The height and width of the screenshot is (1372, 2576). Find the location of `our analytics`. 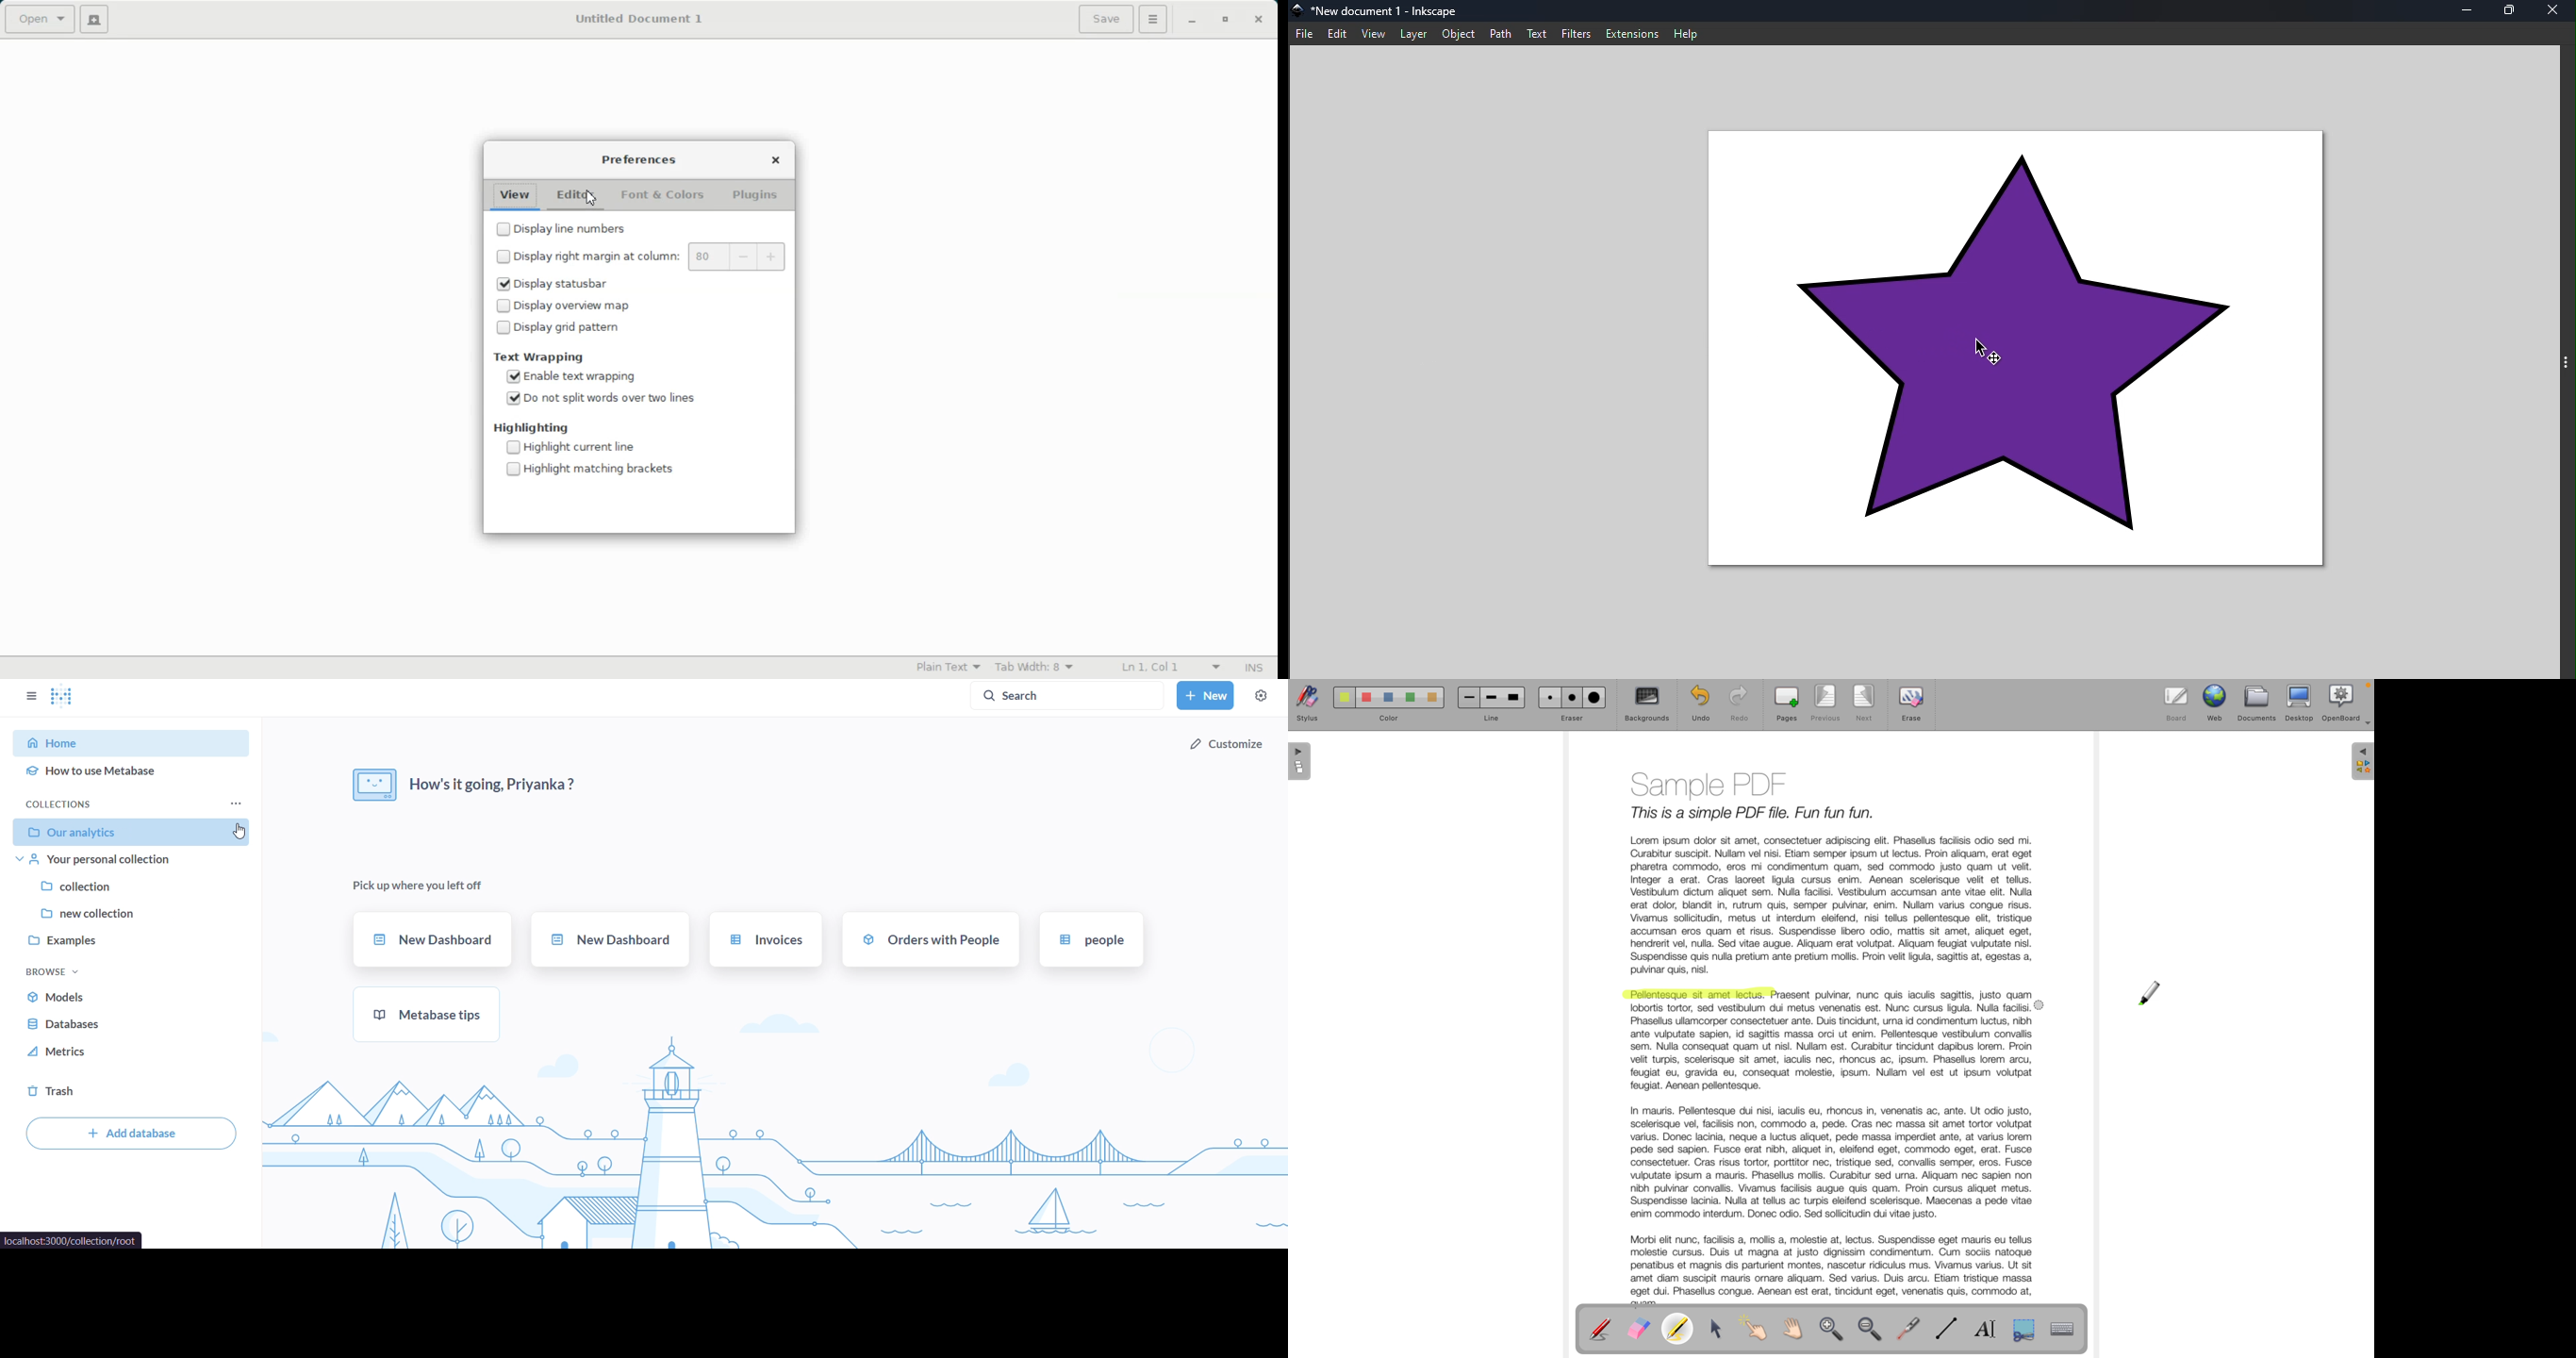

our analytics is located at coordinates (138, 833).